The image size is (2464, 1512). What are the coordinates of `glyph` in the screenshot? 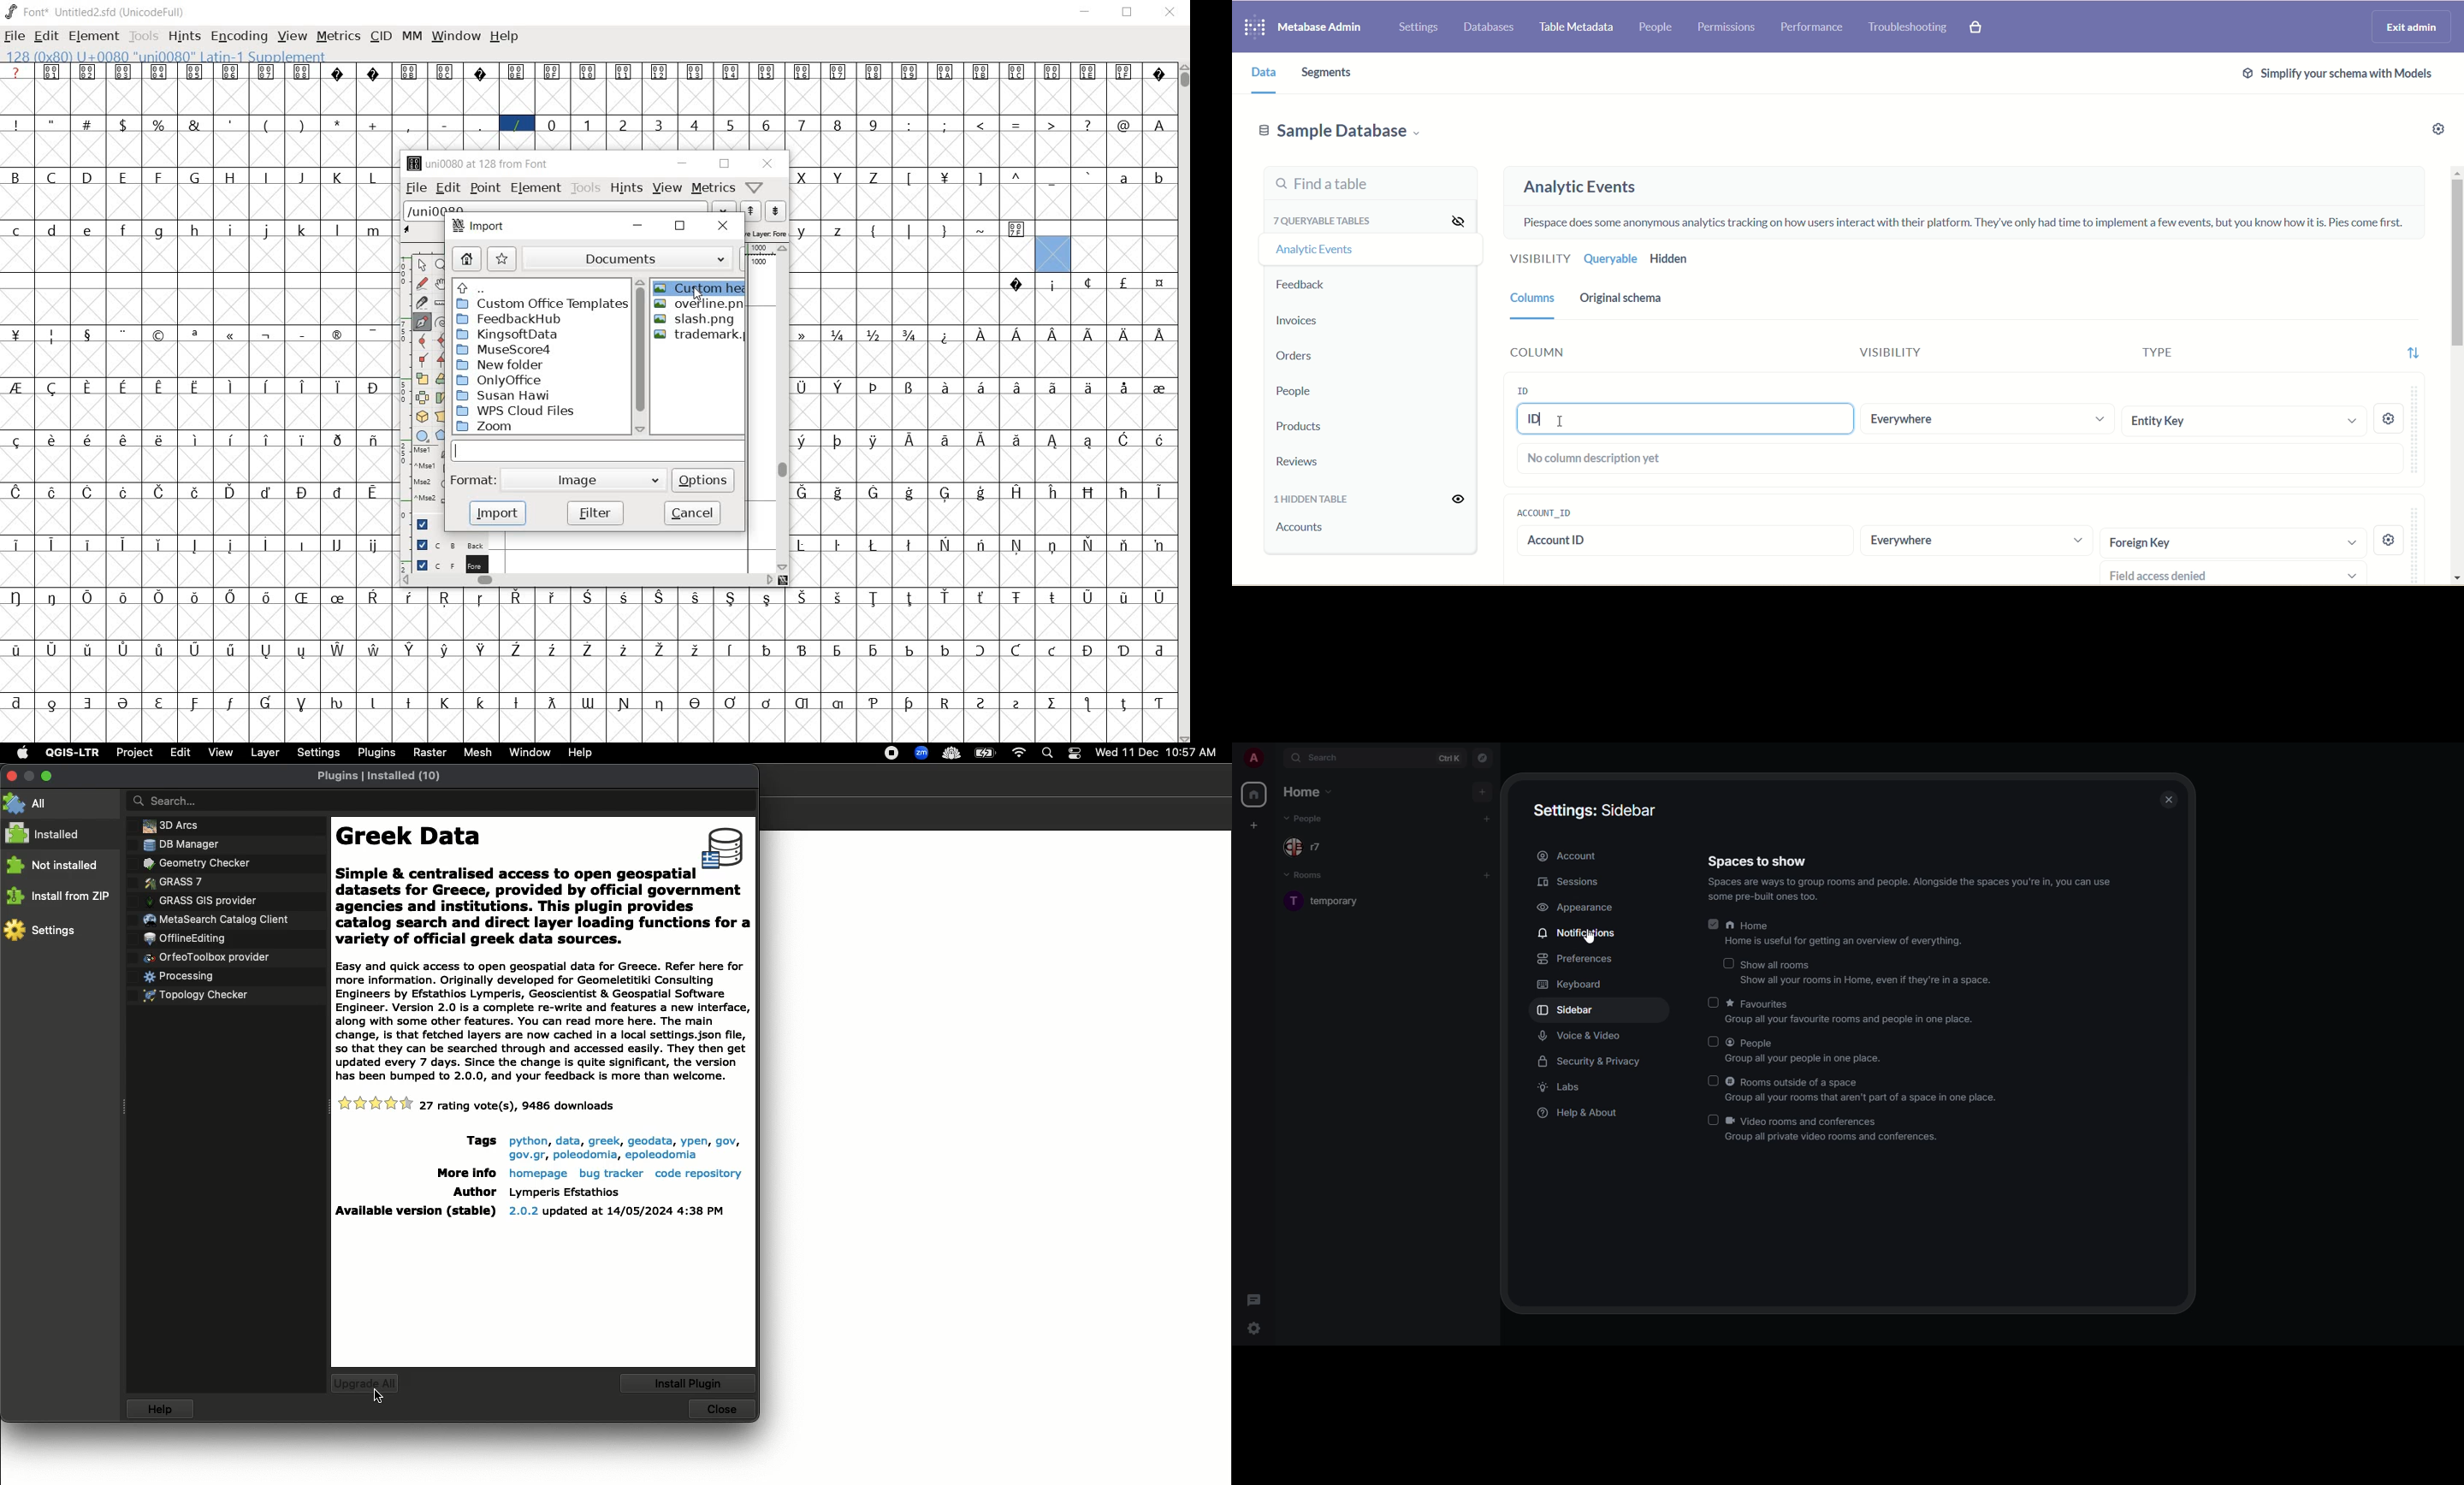 It's located at (694, 124).